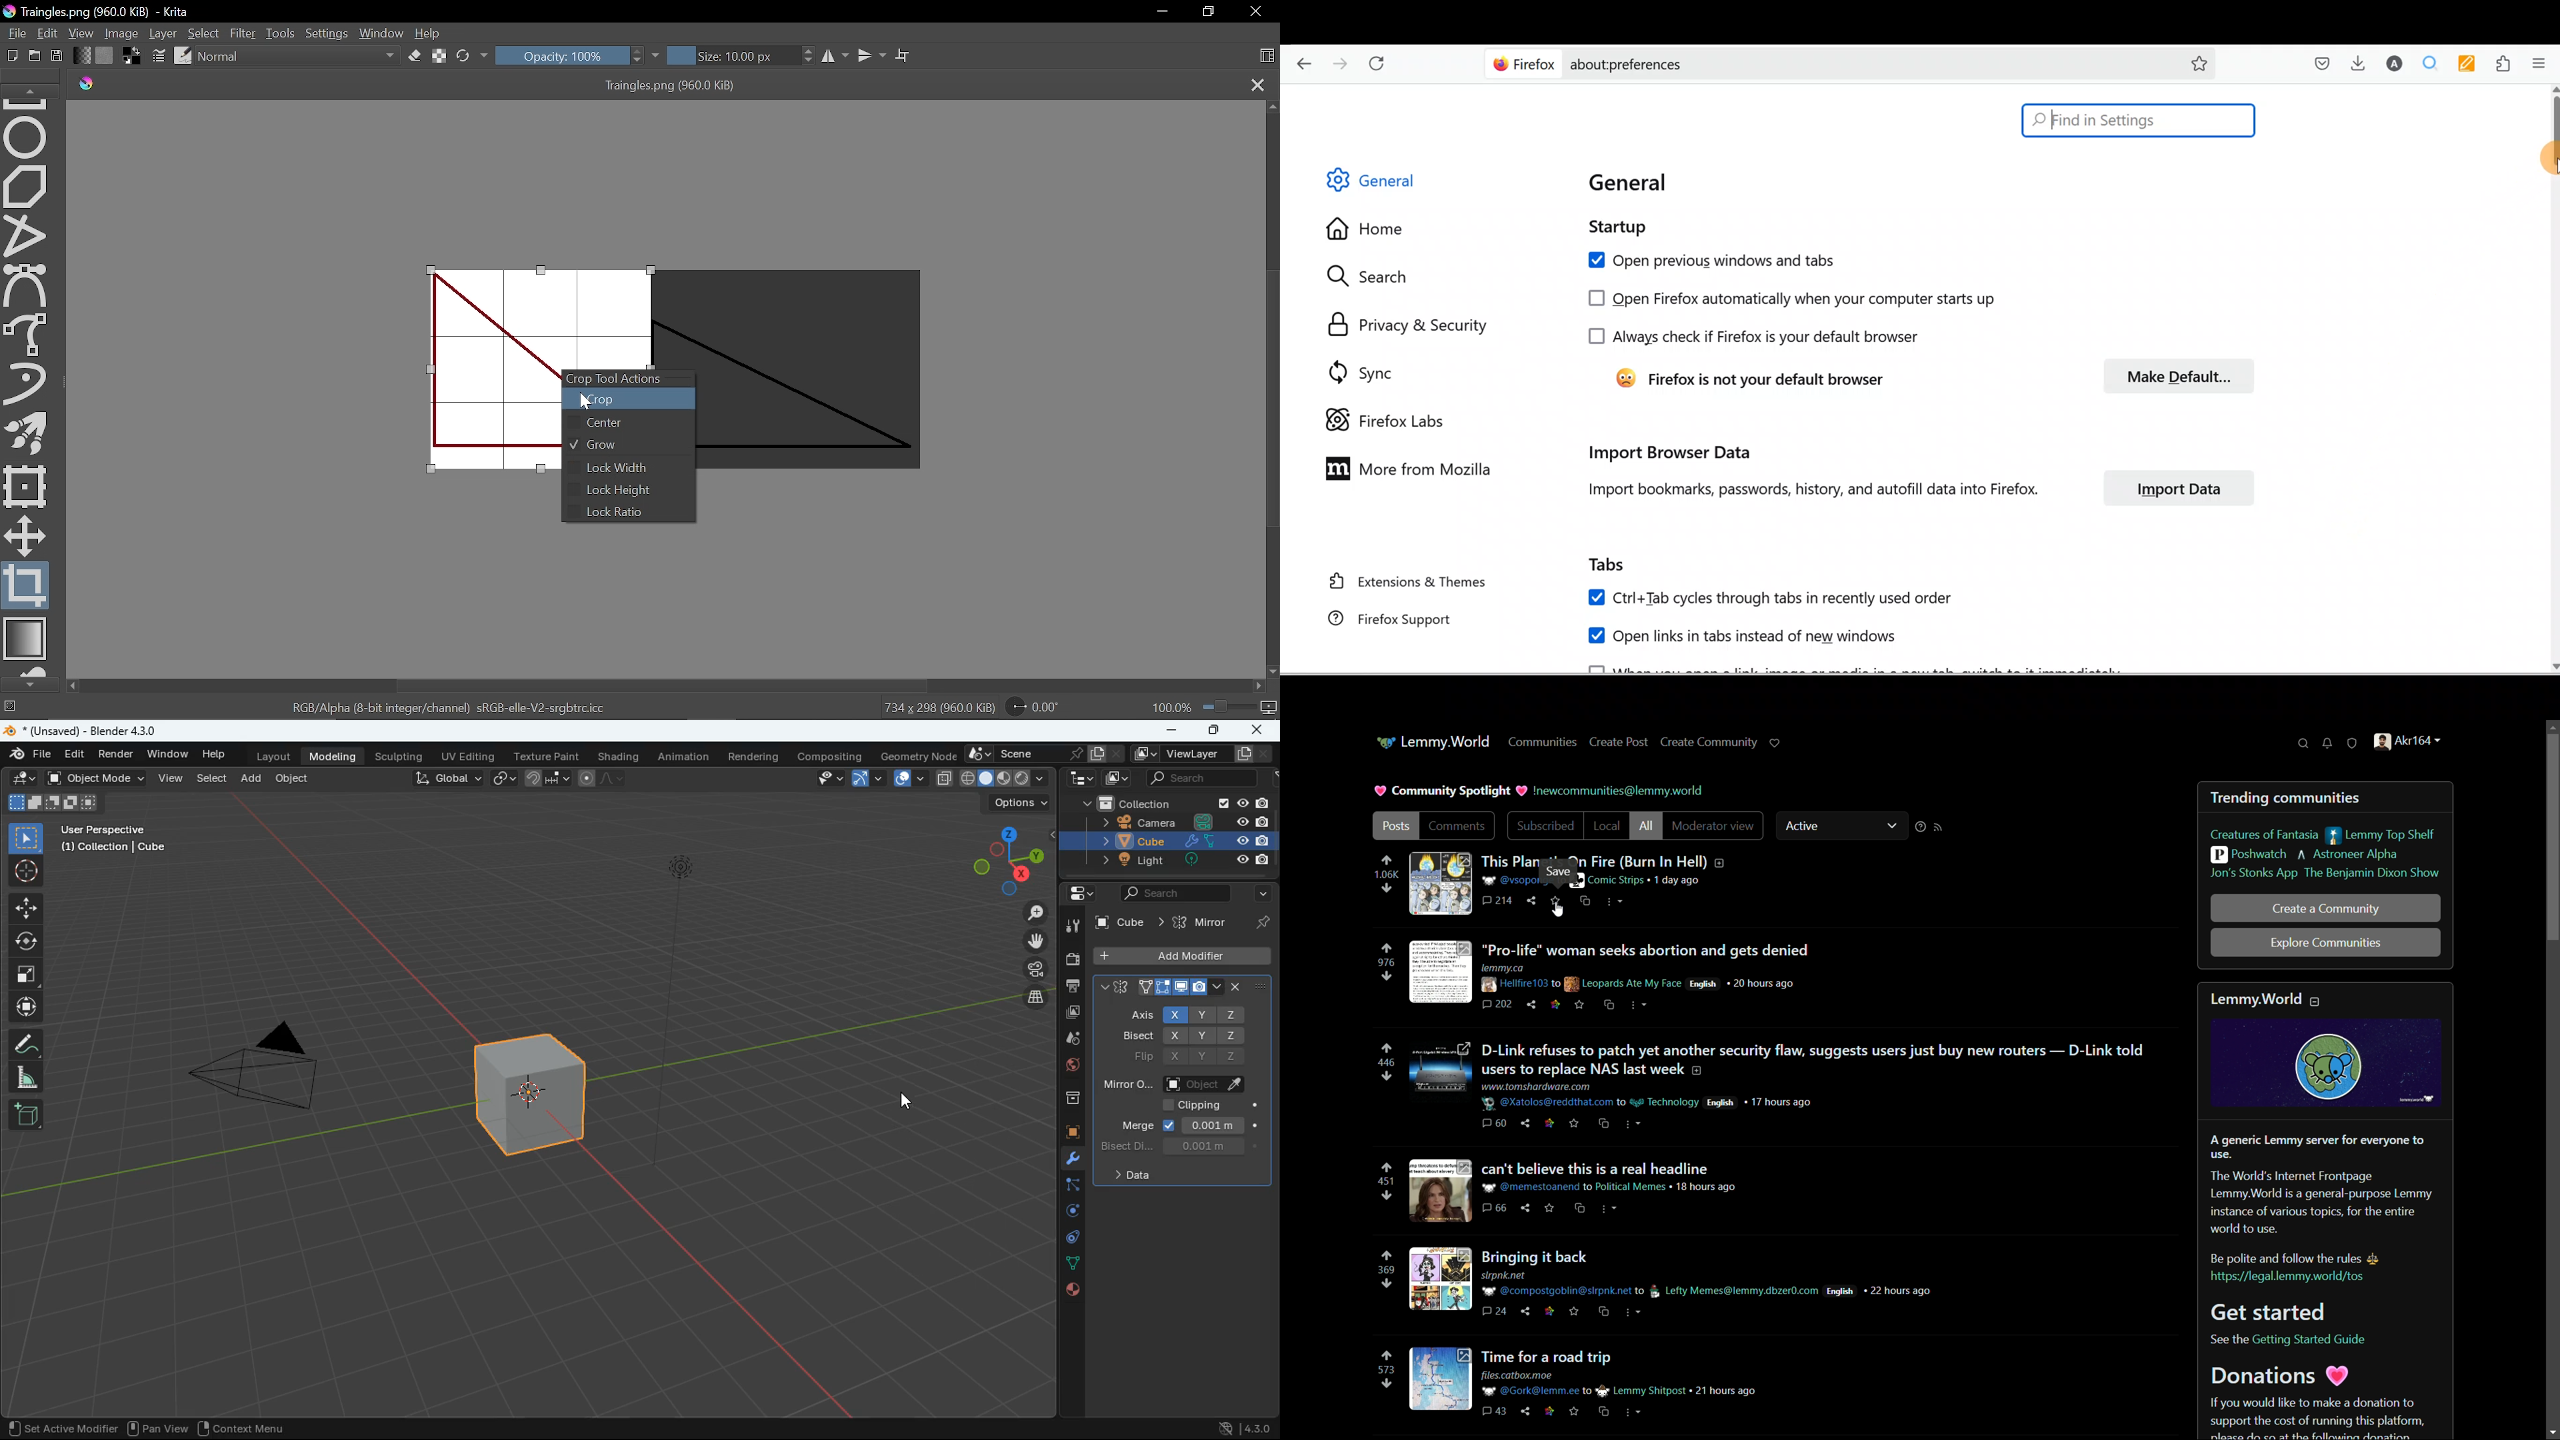  What do you see at coordinates (2326, 944) in the screenshot?
I see `explore communities` at bounding box center [2326, 944].